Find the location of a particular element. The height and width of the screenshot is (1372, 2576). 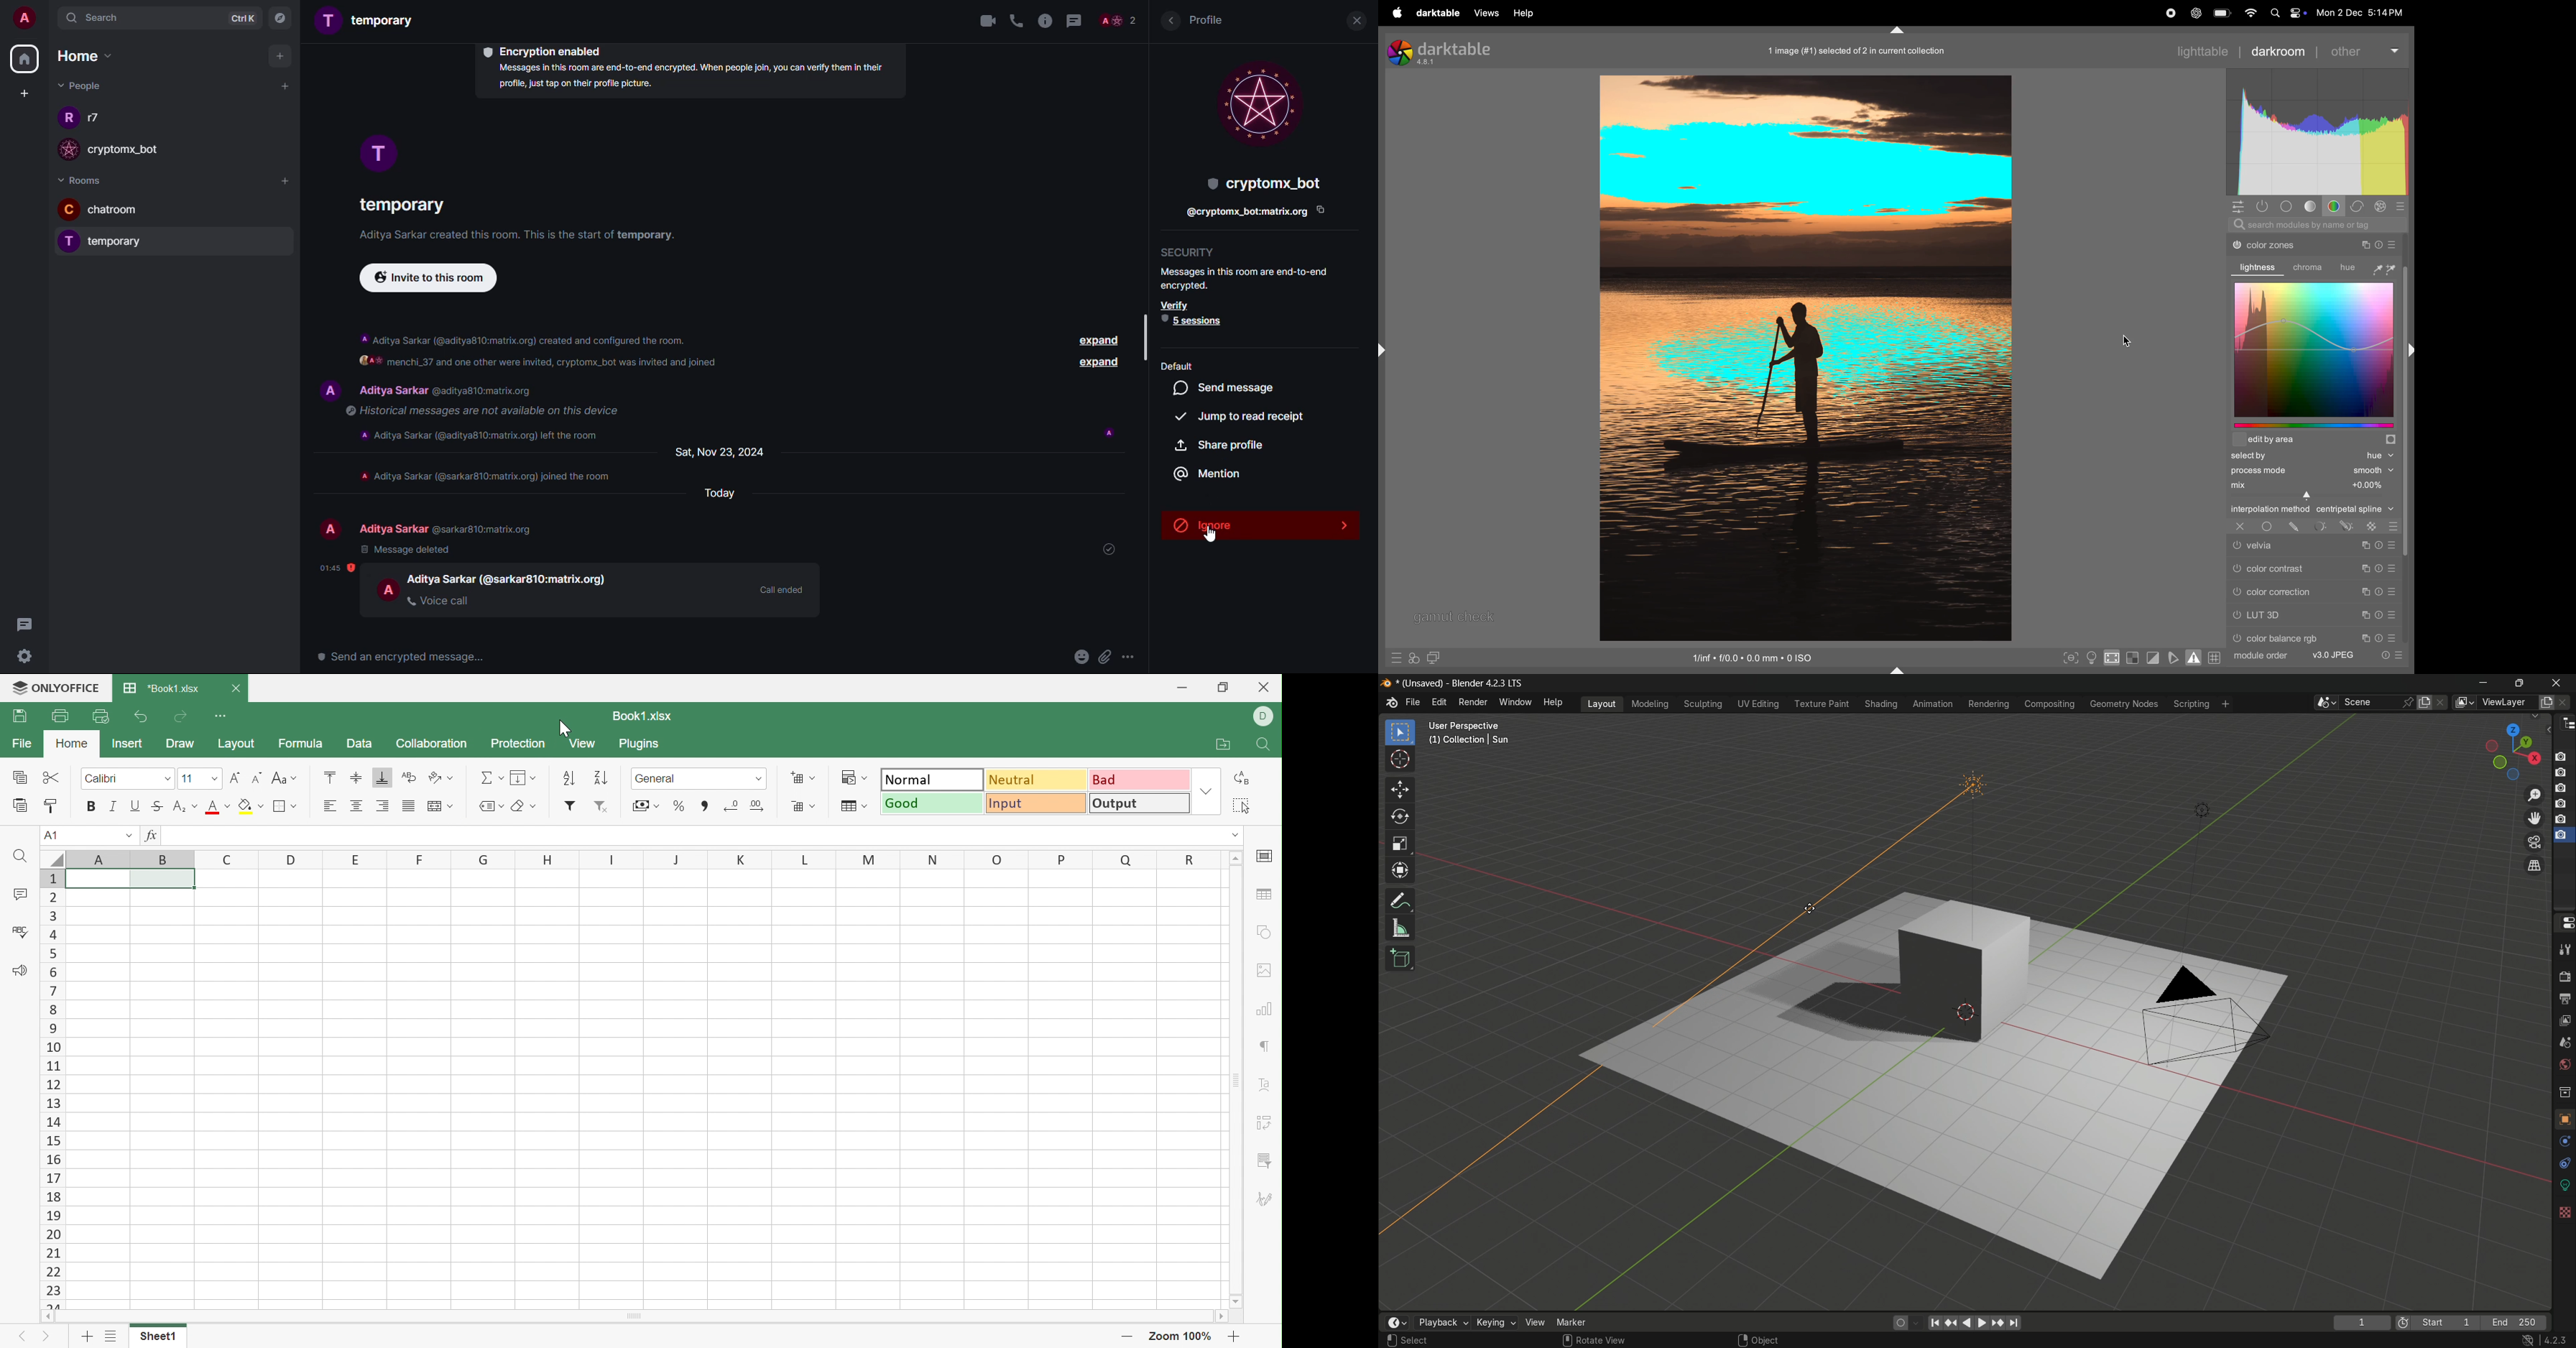

color graphs is located at coordinates (2314, 350).